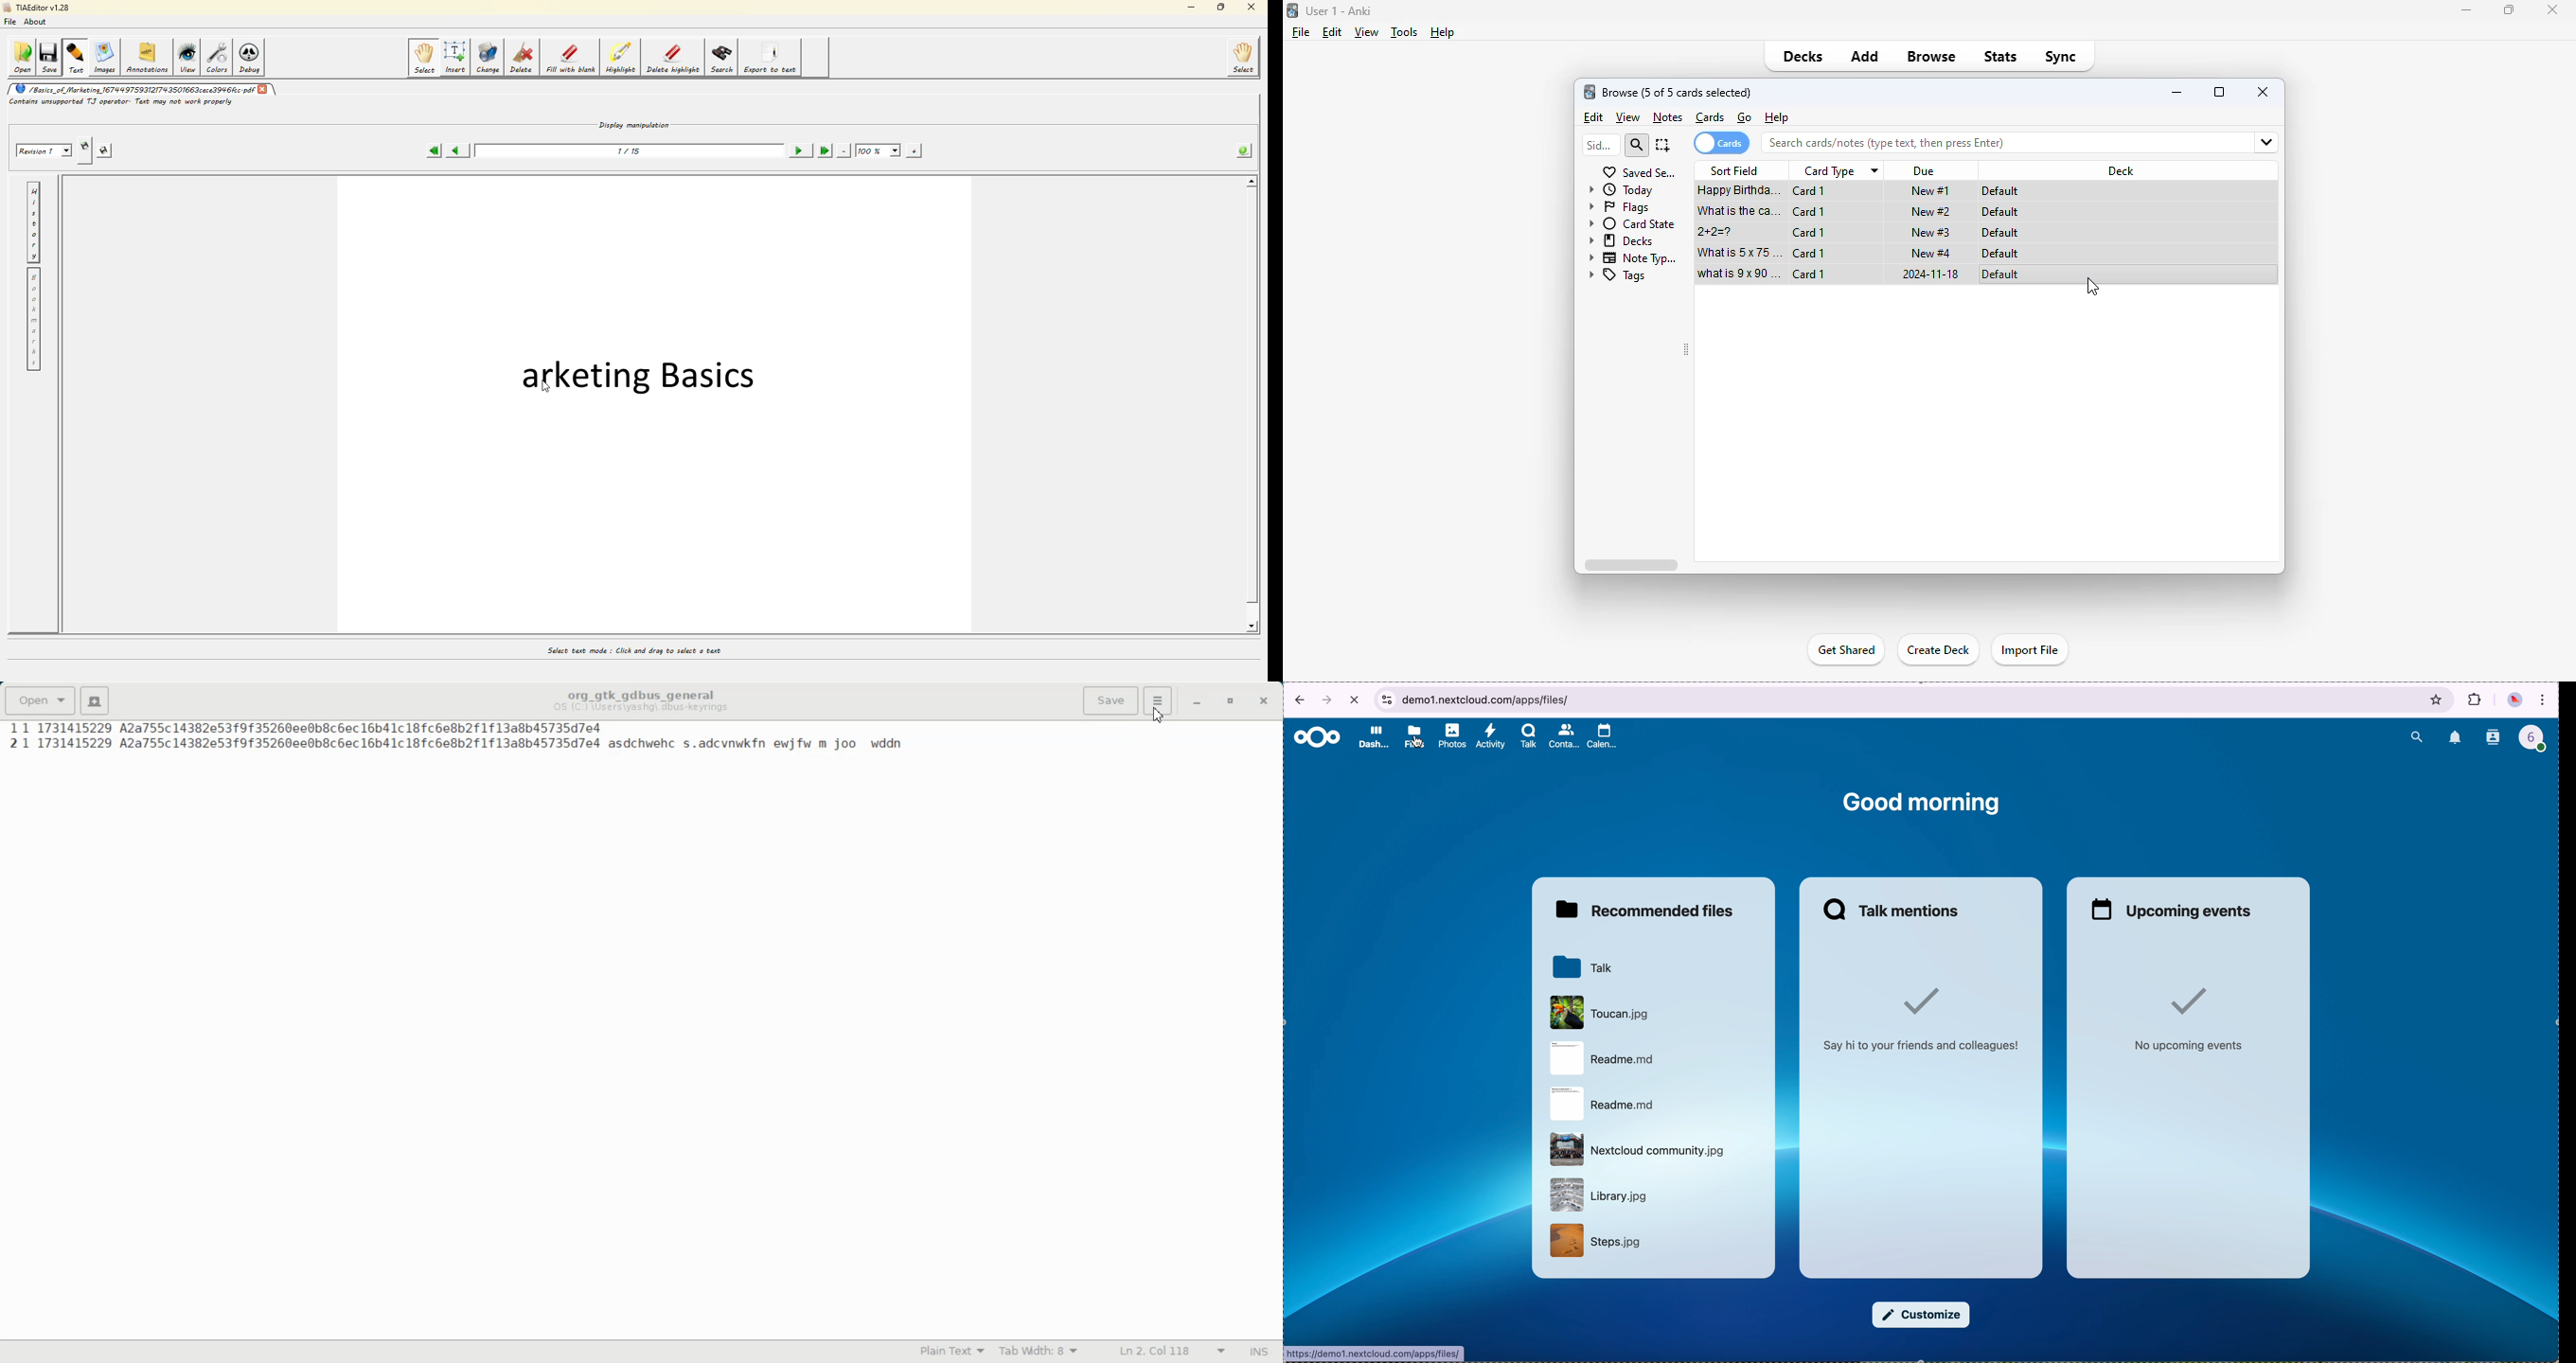 The height and width of the screenshot is (1372, 2576). Describe the element at coordinates (2258, 143) in the screenshot. I see `fields` at that location.